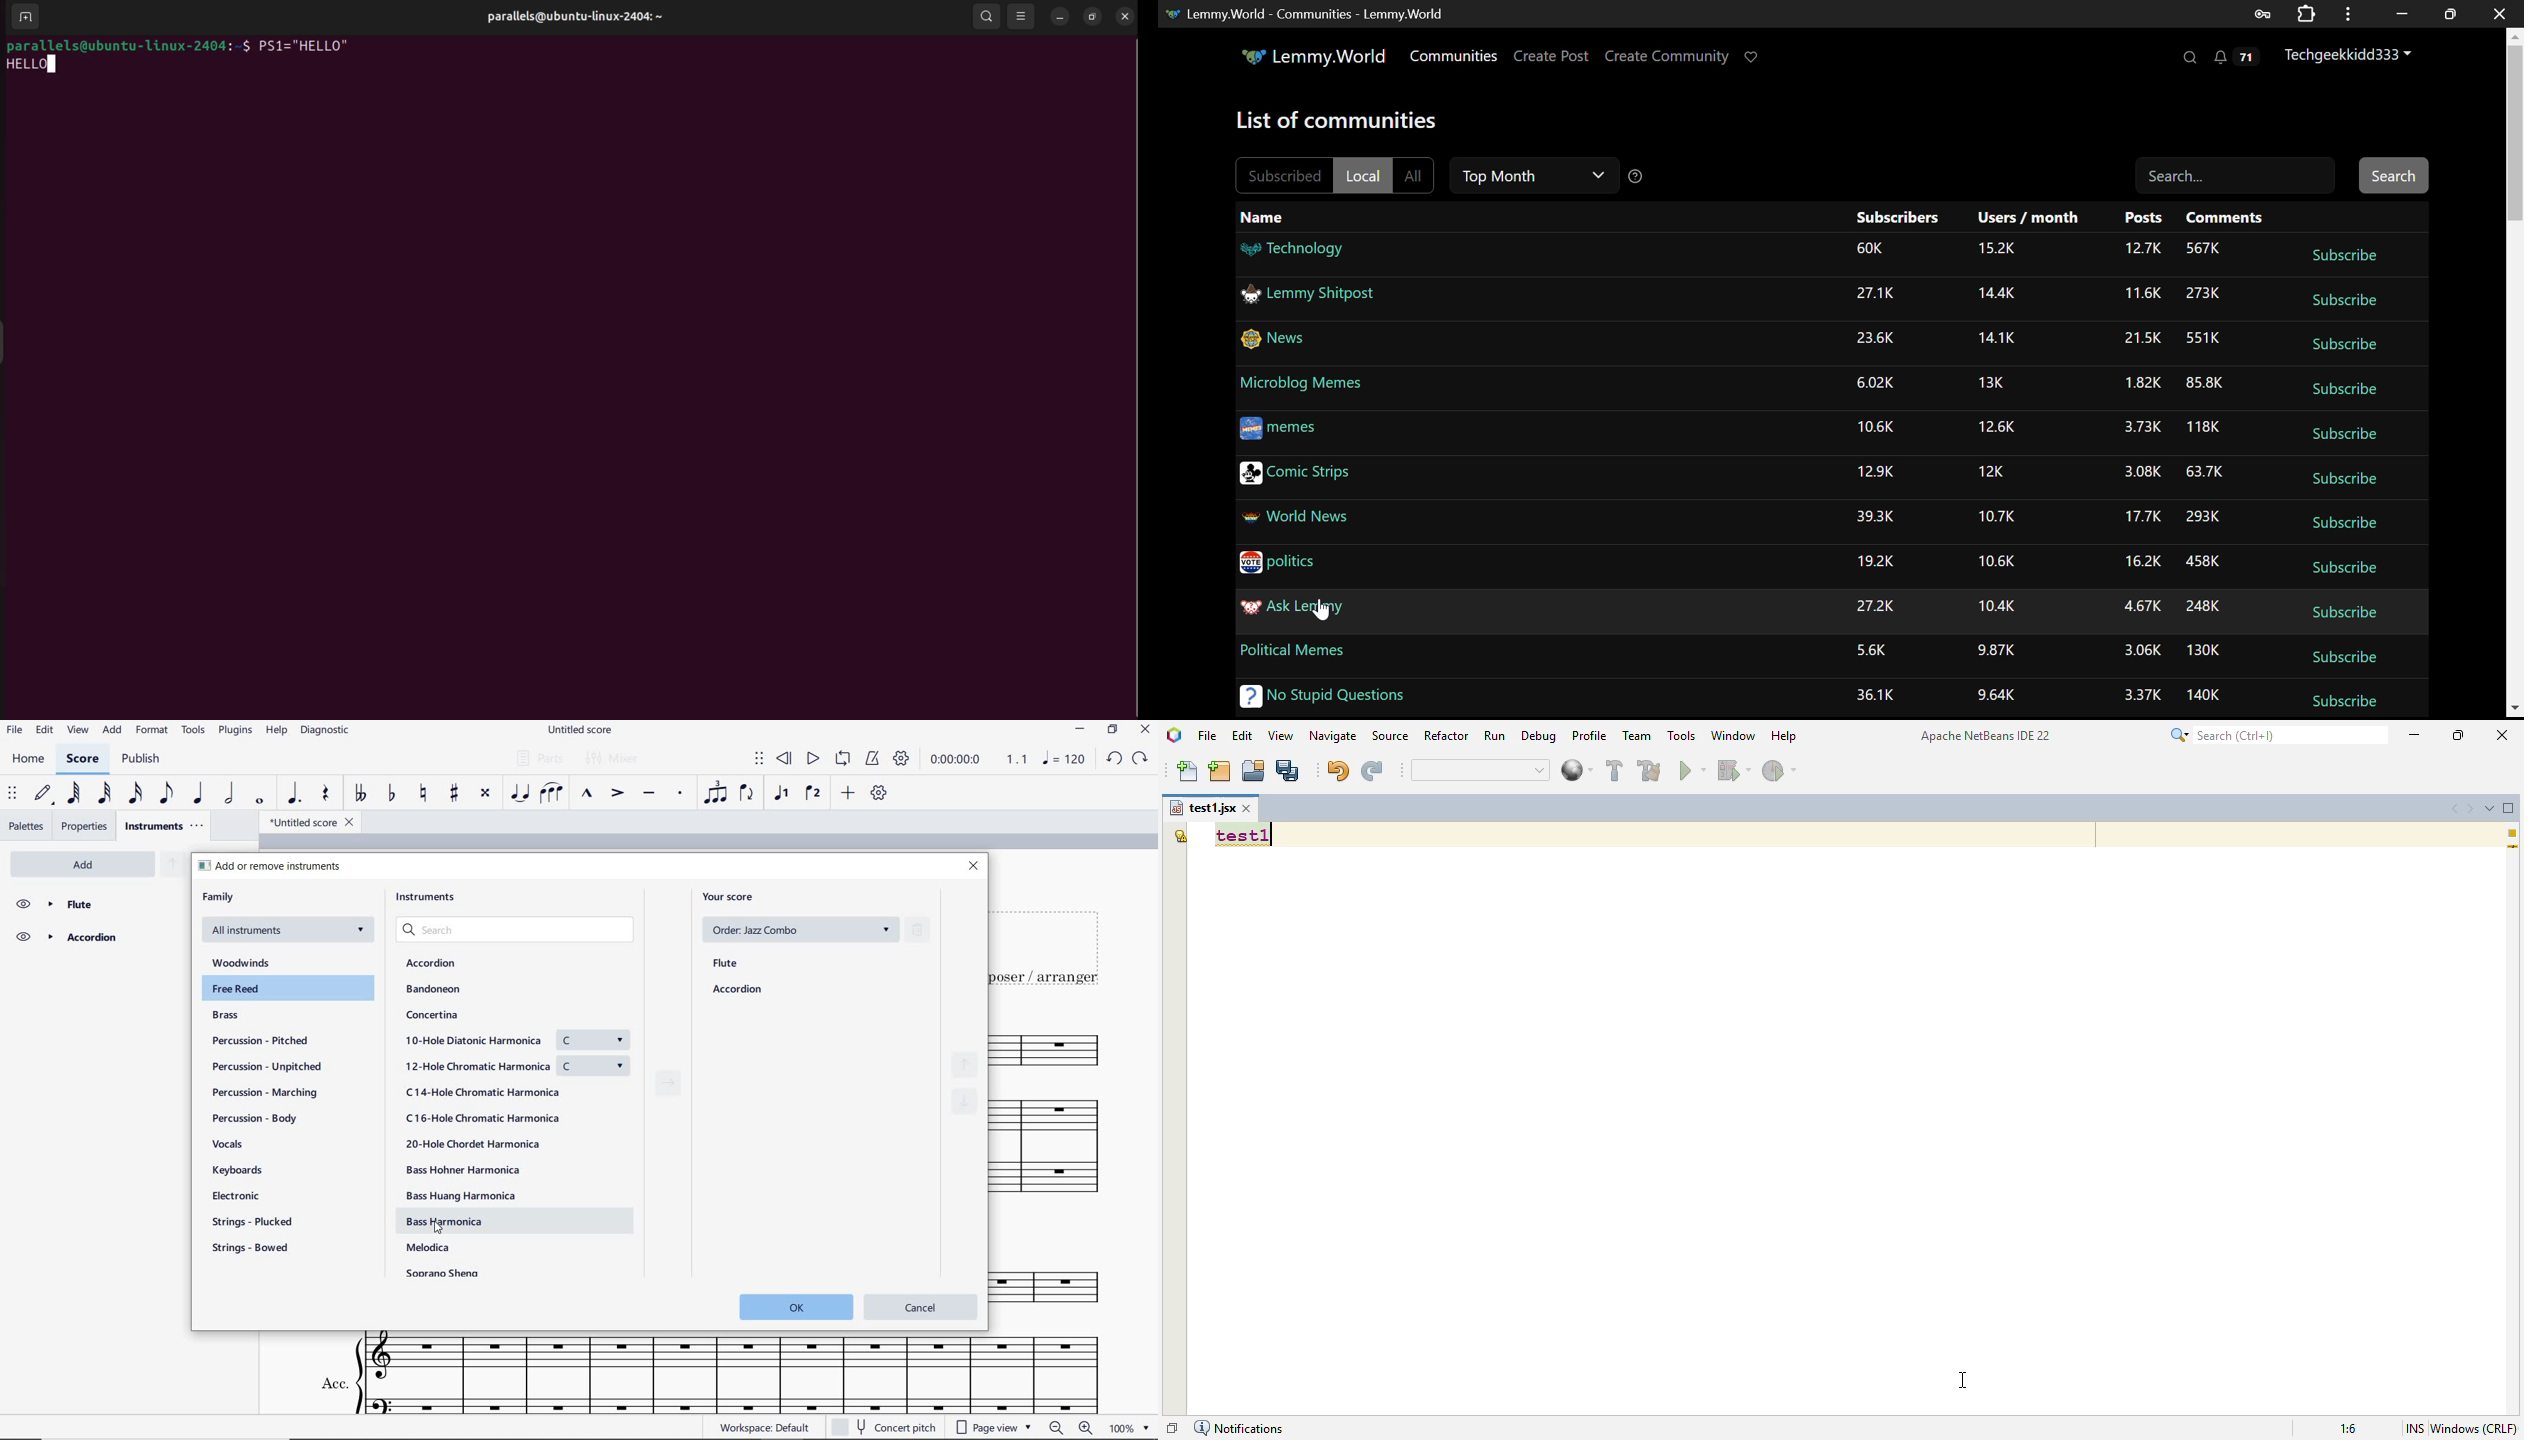 This screenshot has width=2548, height=1456. What do you see at coordinates (430, 897) in the screenshot?
I see `instruments` at bounding box center [430, 897].